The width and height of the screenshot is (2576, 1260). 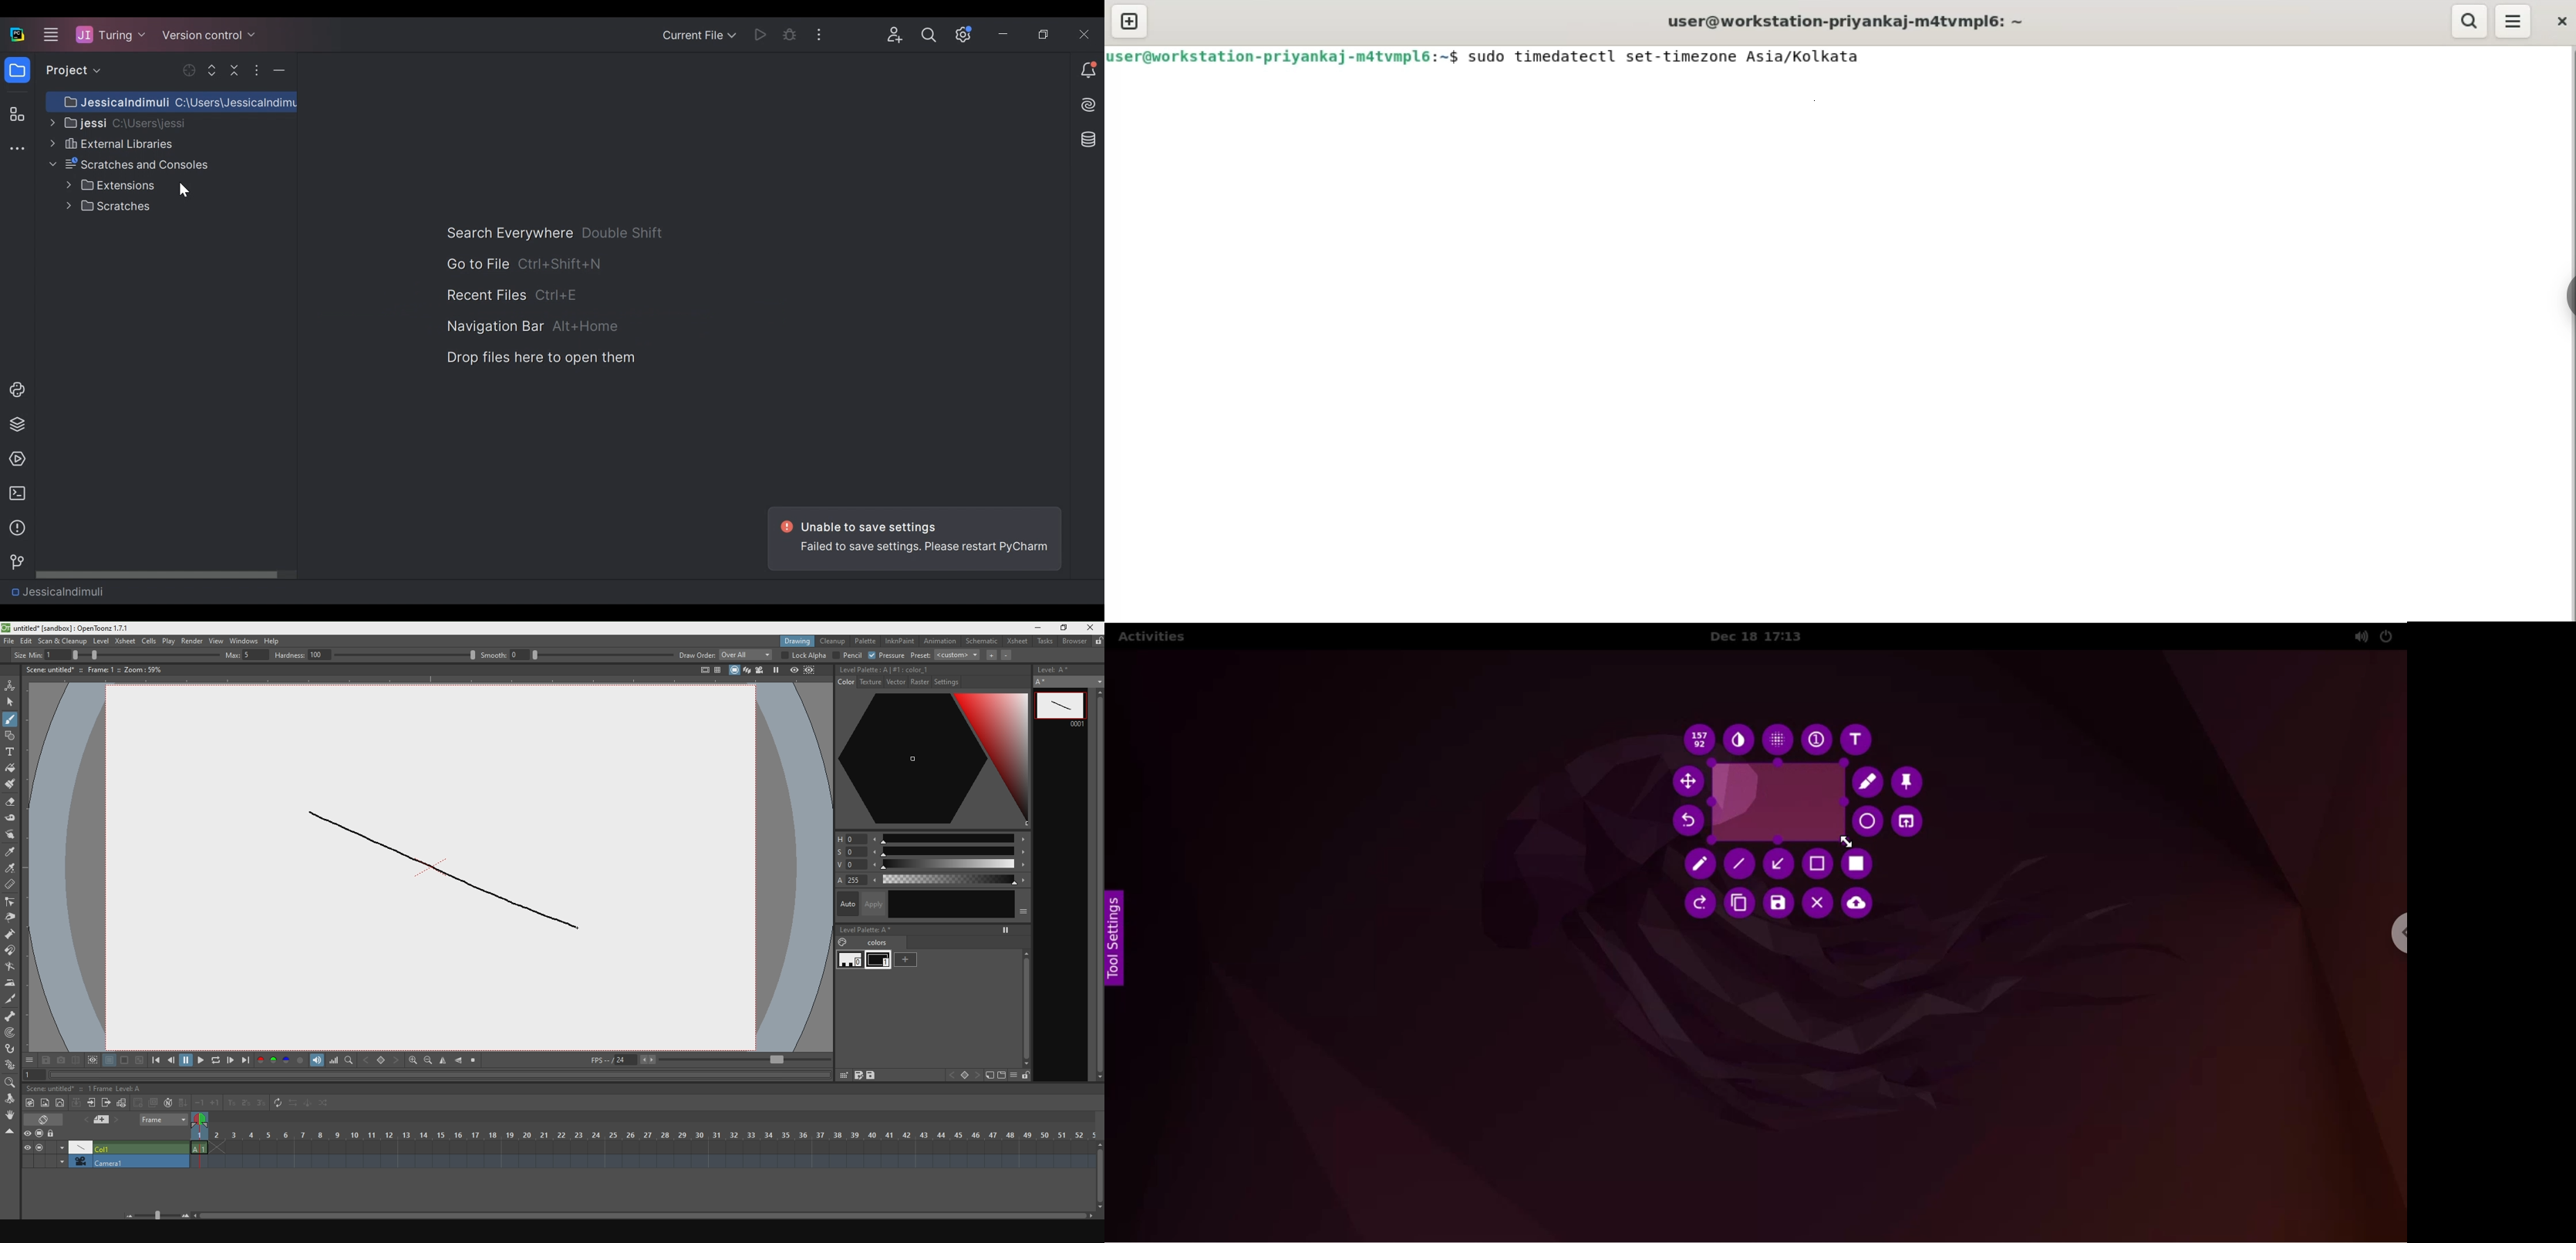 I want to click on Scratches, so click(x=111, y=206).